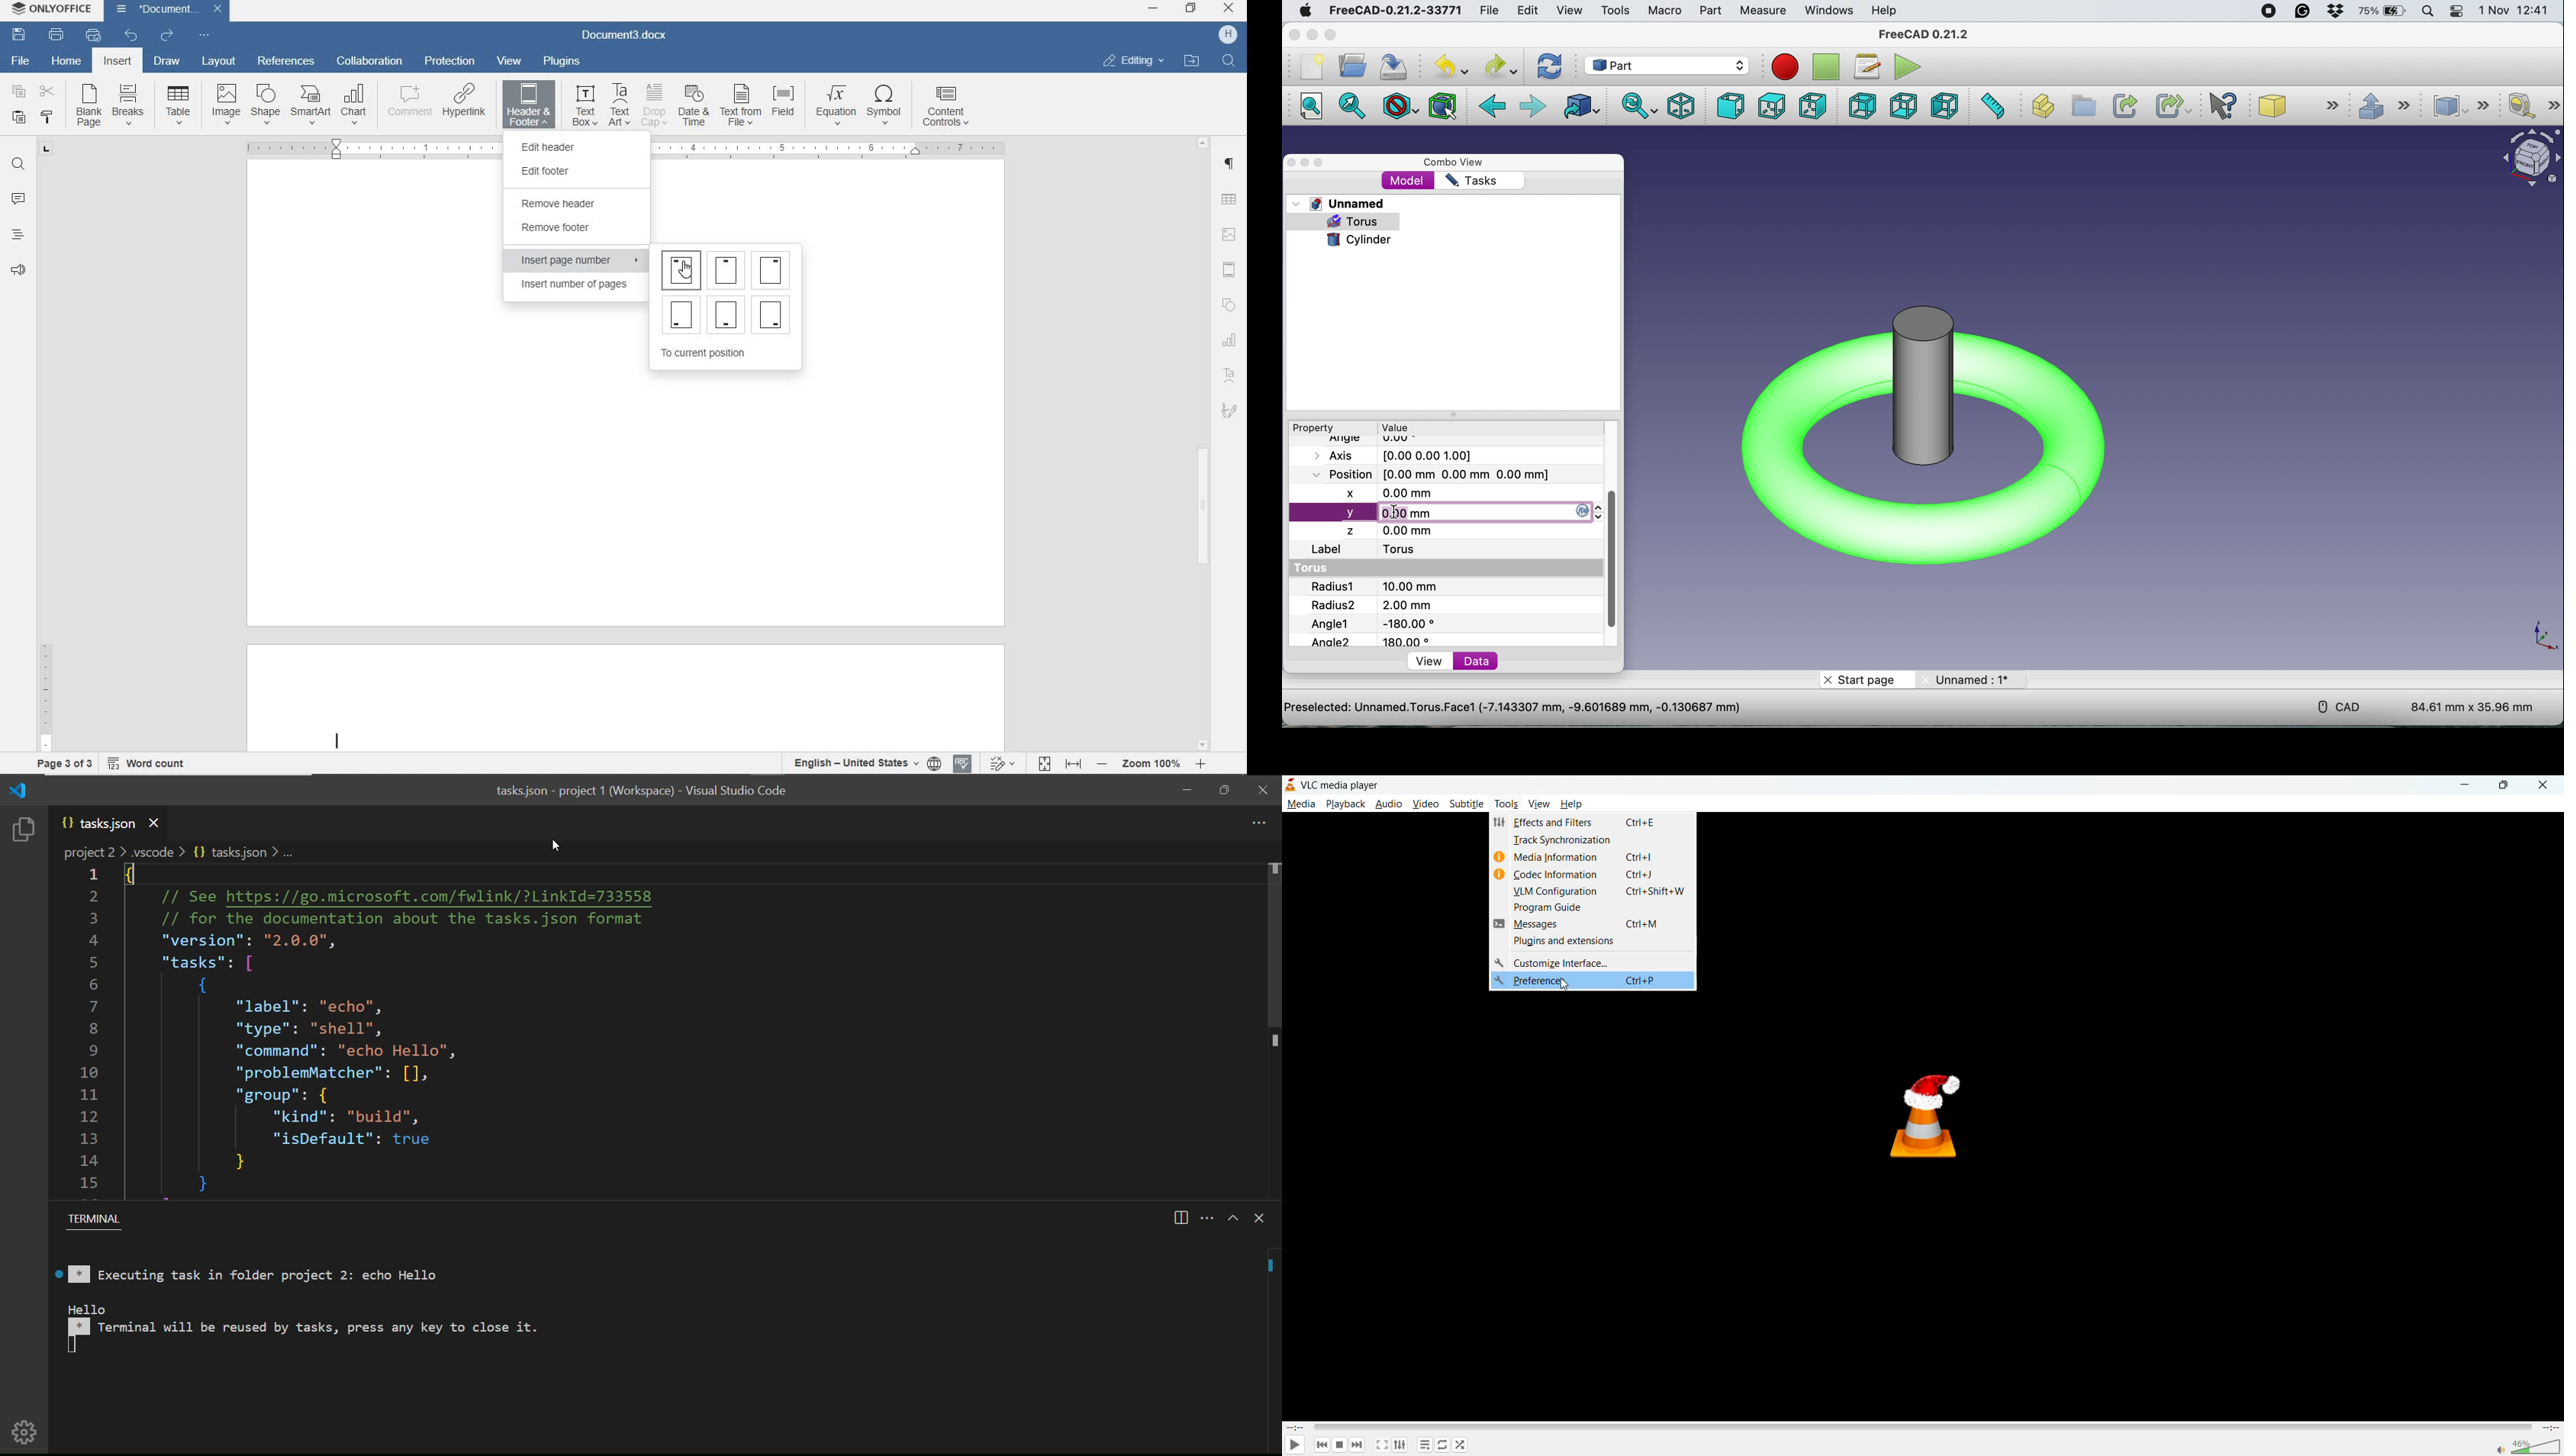 Image resolution: width=2576 pixels, height=1456 pixels. Describe the element at coordinates (964, 761) in the screenshot. I see `Spell check` at that location.